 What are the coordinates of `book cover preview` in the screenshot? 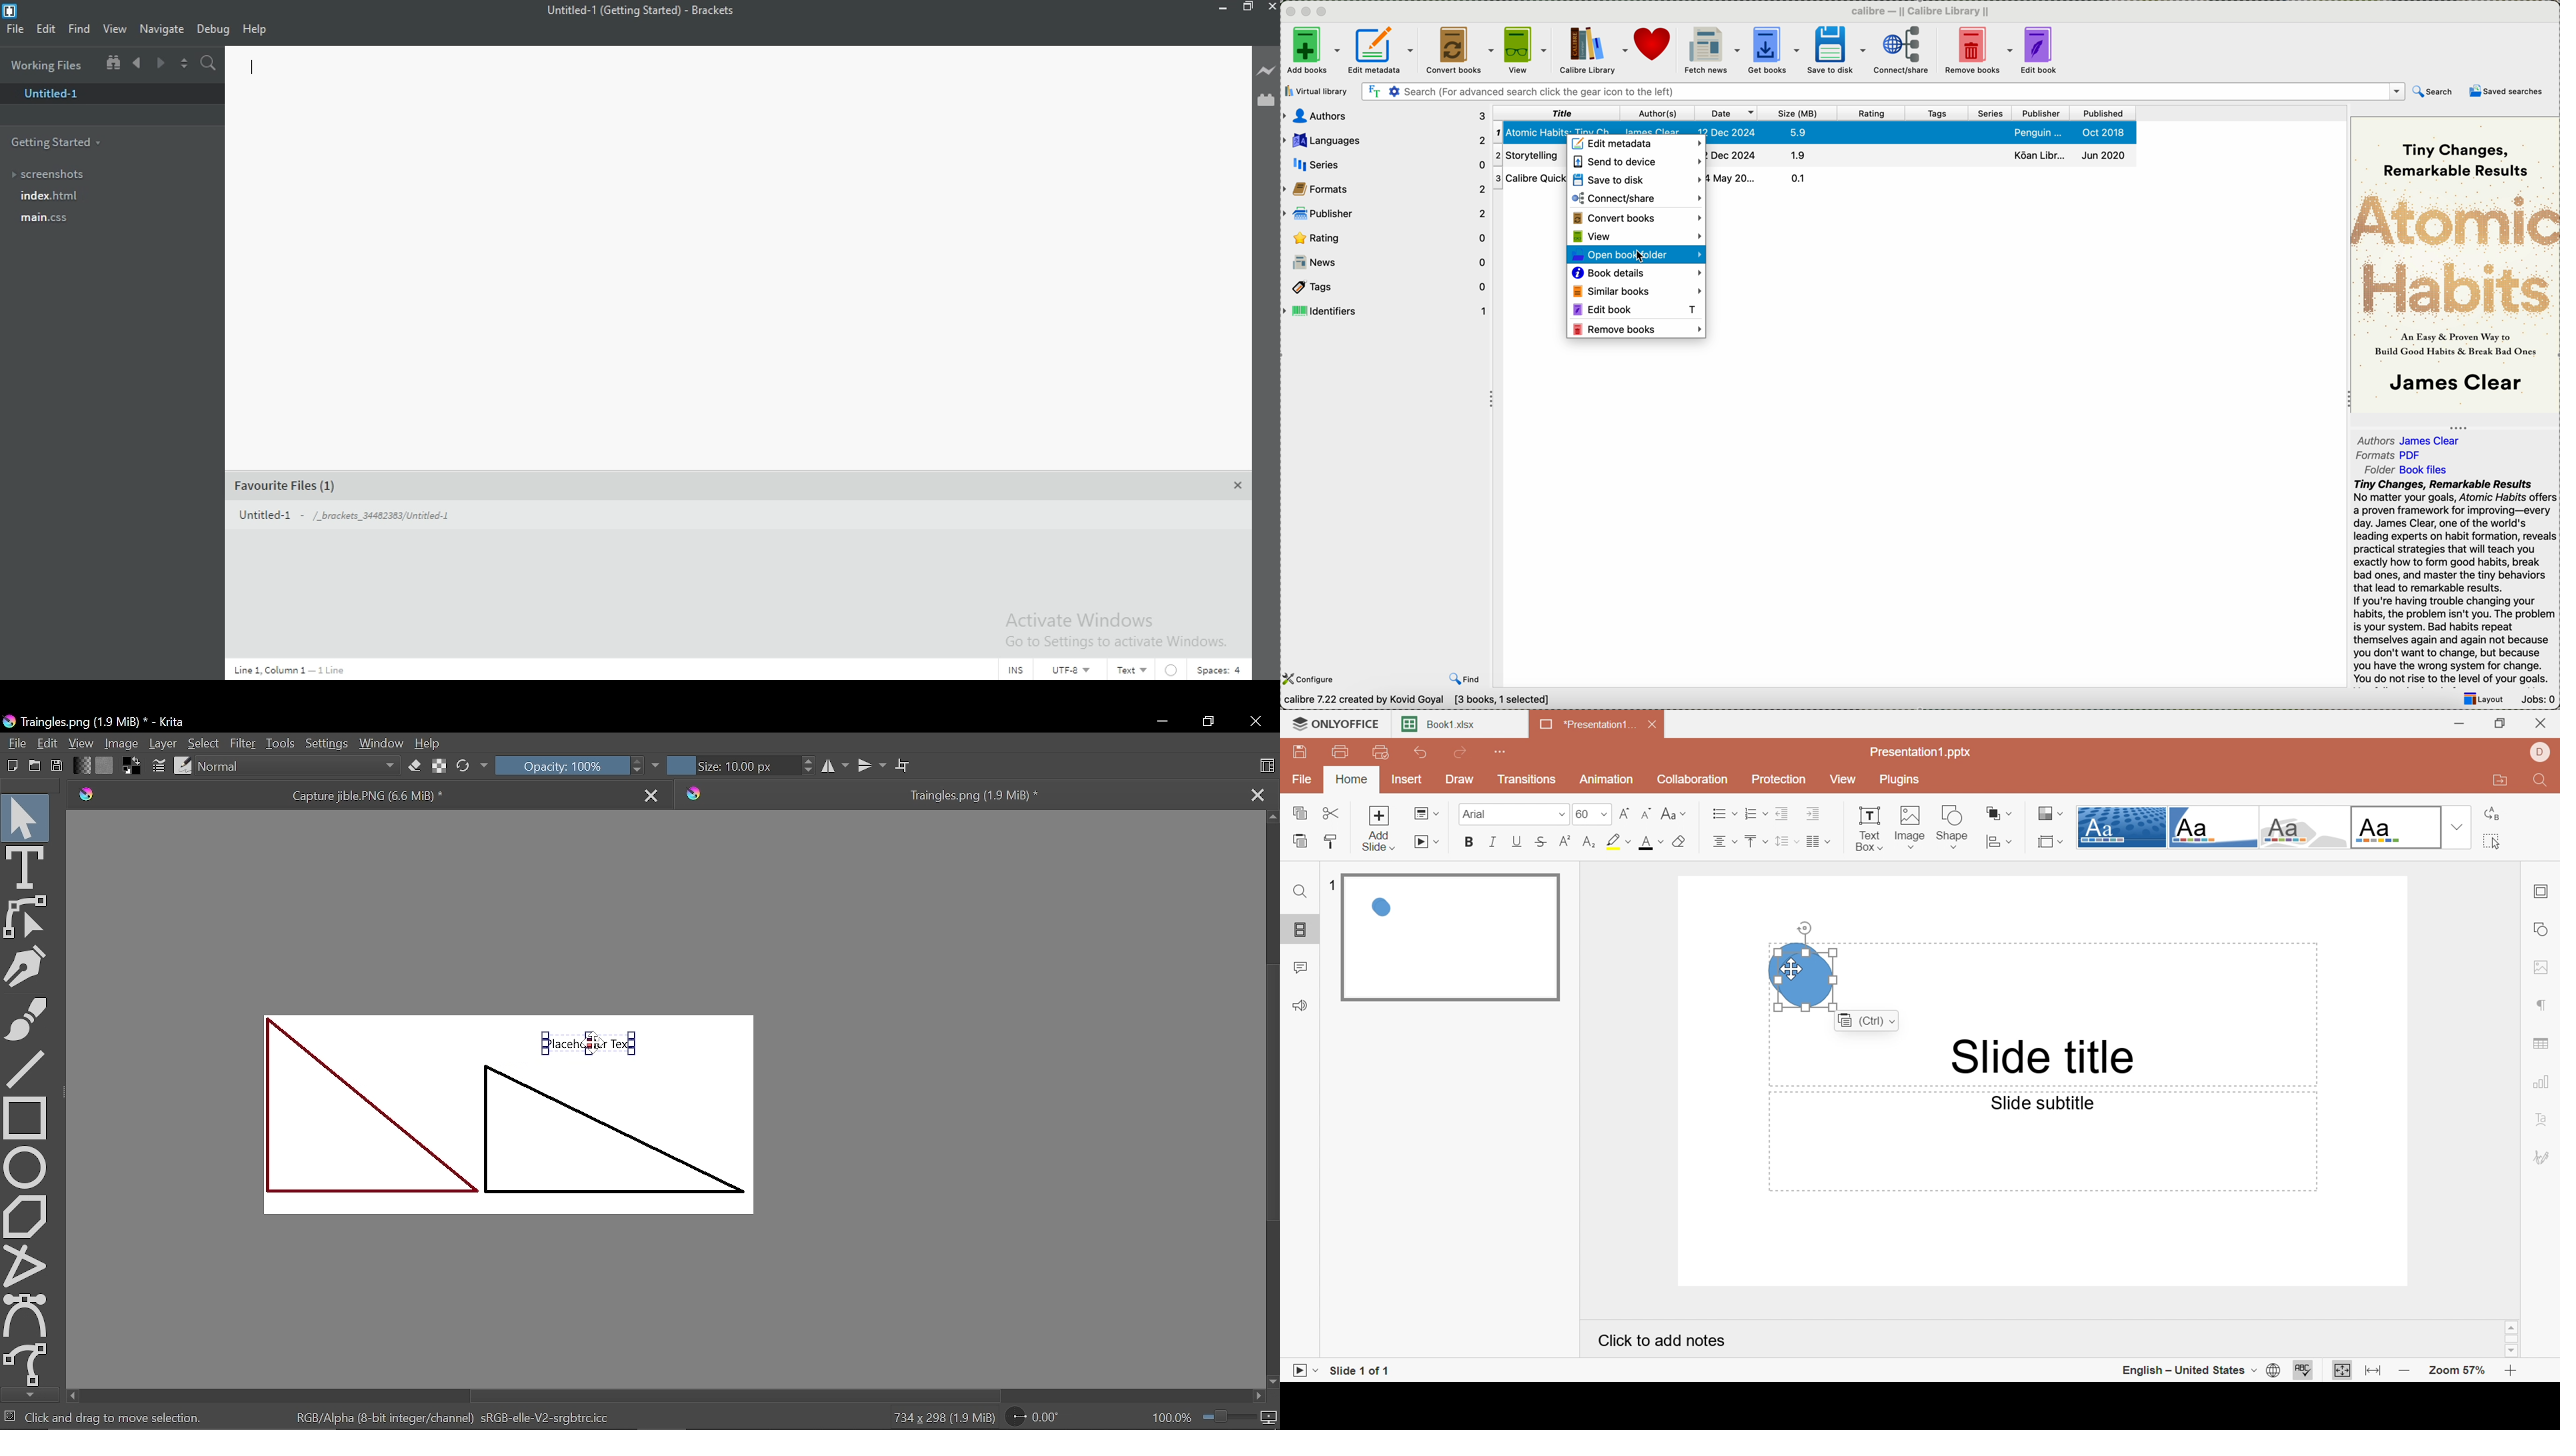 It's located at (2455, 264).